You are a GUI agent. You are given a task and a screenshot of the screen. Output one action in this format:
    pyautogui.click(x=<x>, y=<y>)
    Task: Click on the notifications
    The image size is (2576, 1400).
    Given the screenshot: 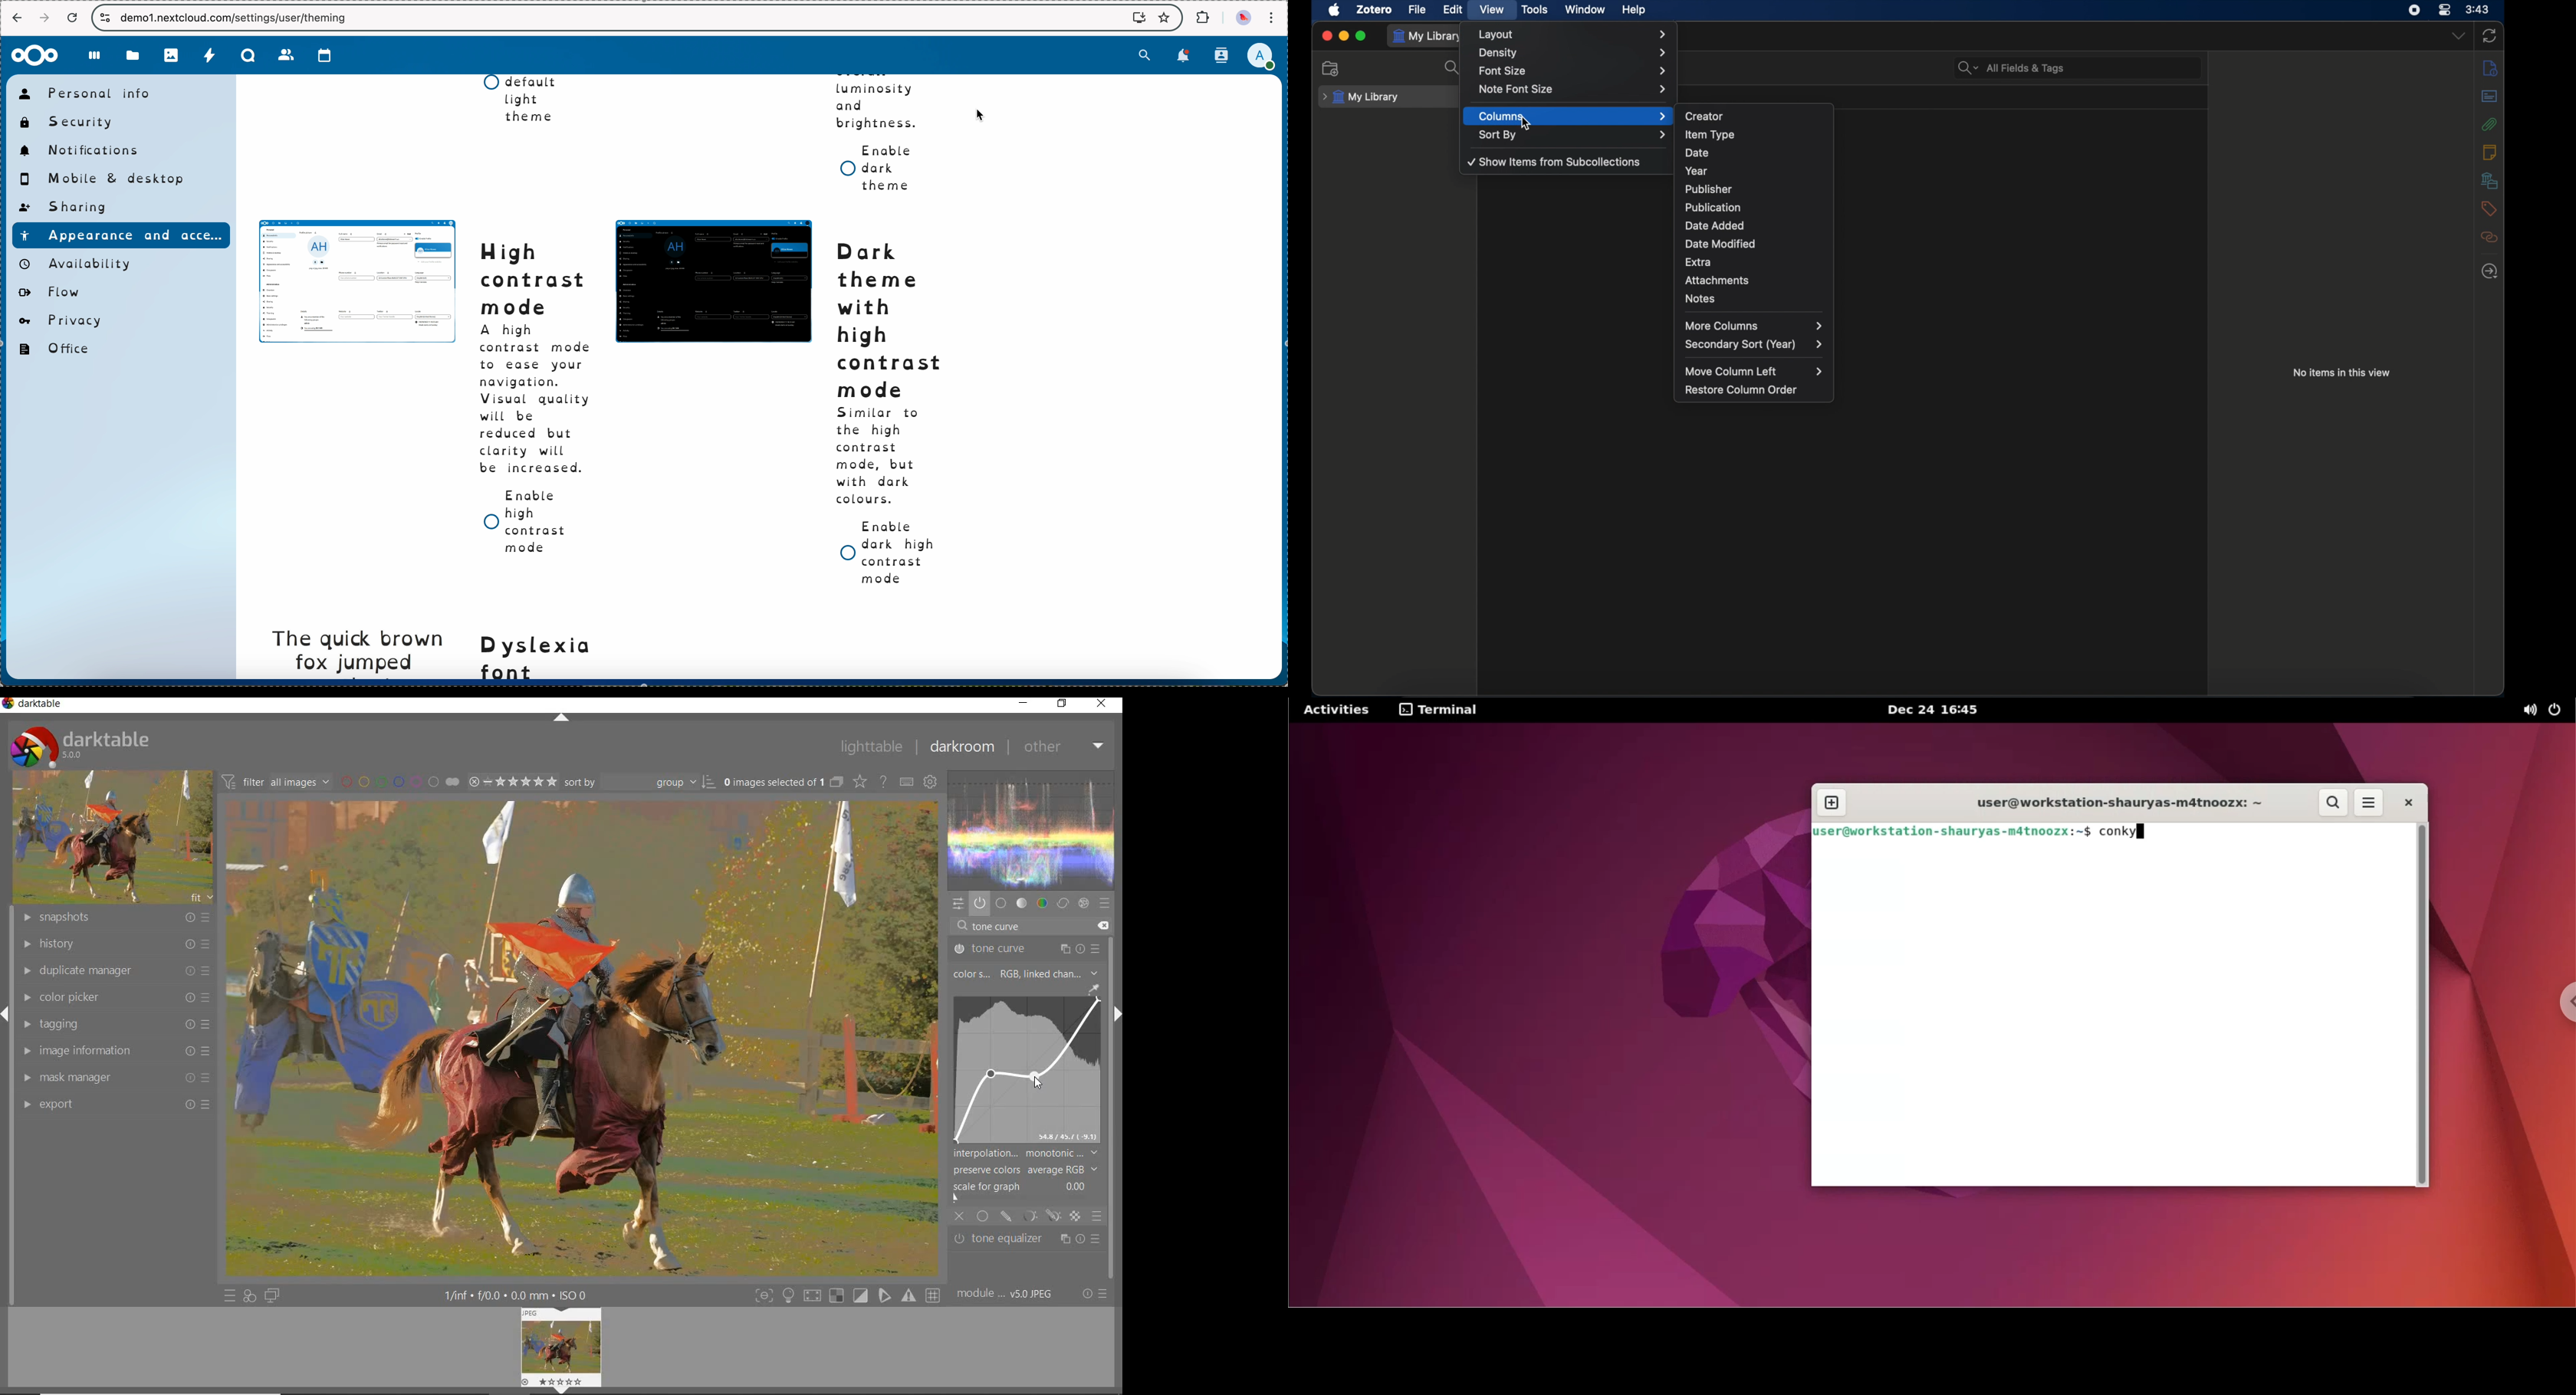 What is the action you would take?
    pyautogui.click(x=1182, y=57)
    